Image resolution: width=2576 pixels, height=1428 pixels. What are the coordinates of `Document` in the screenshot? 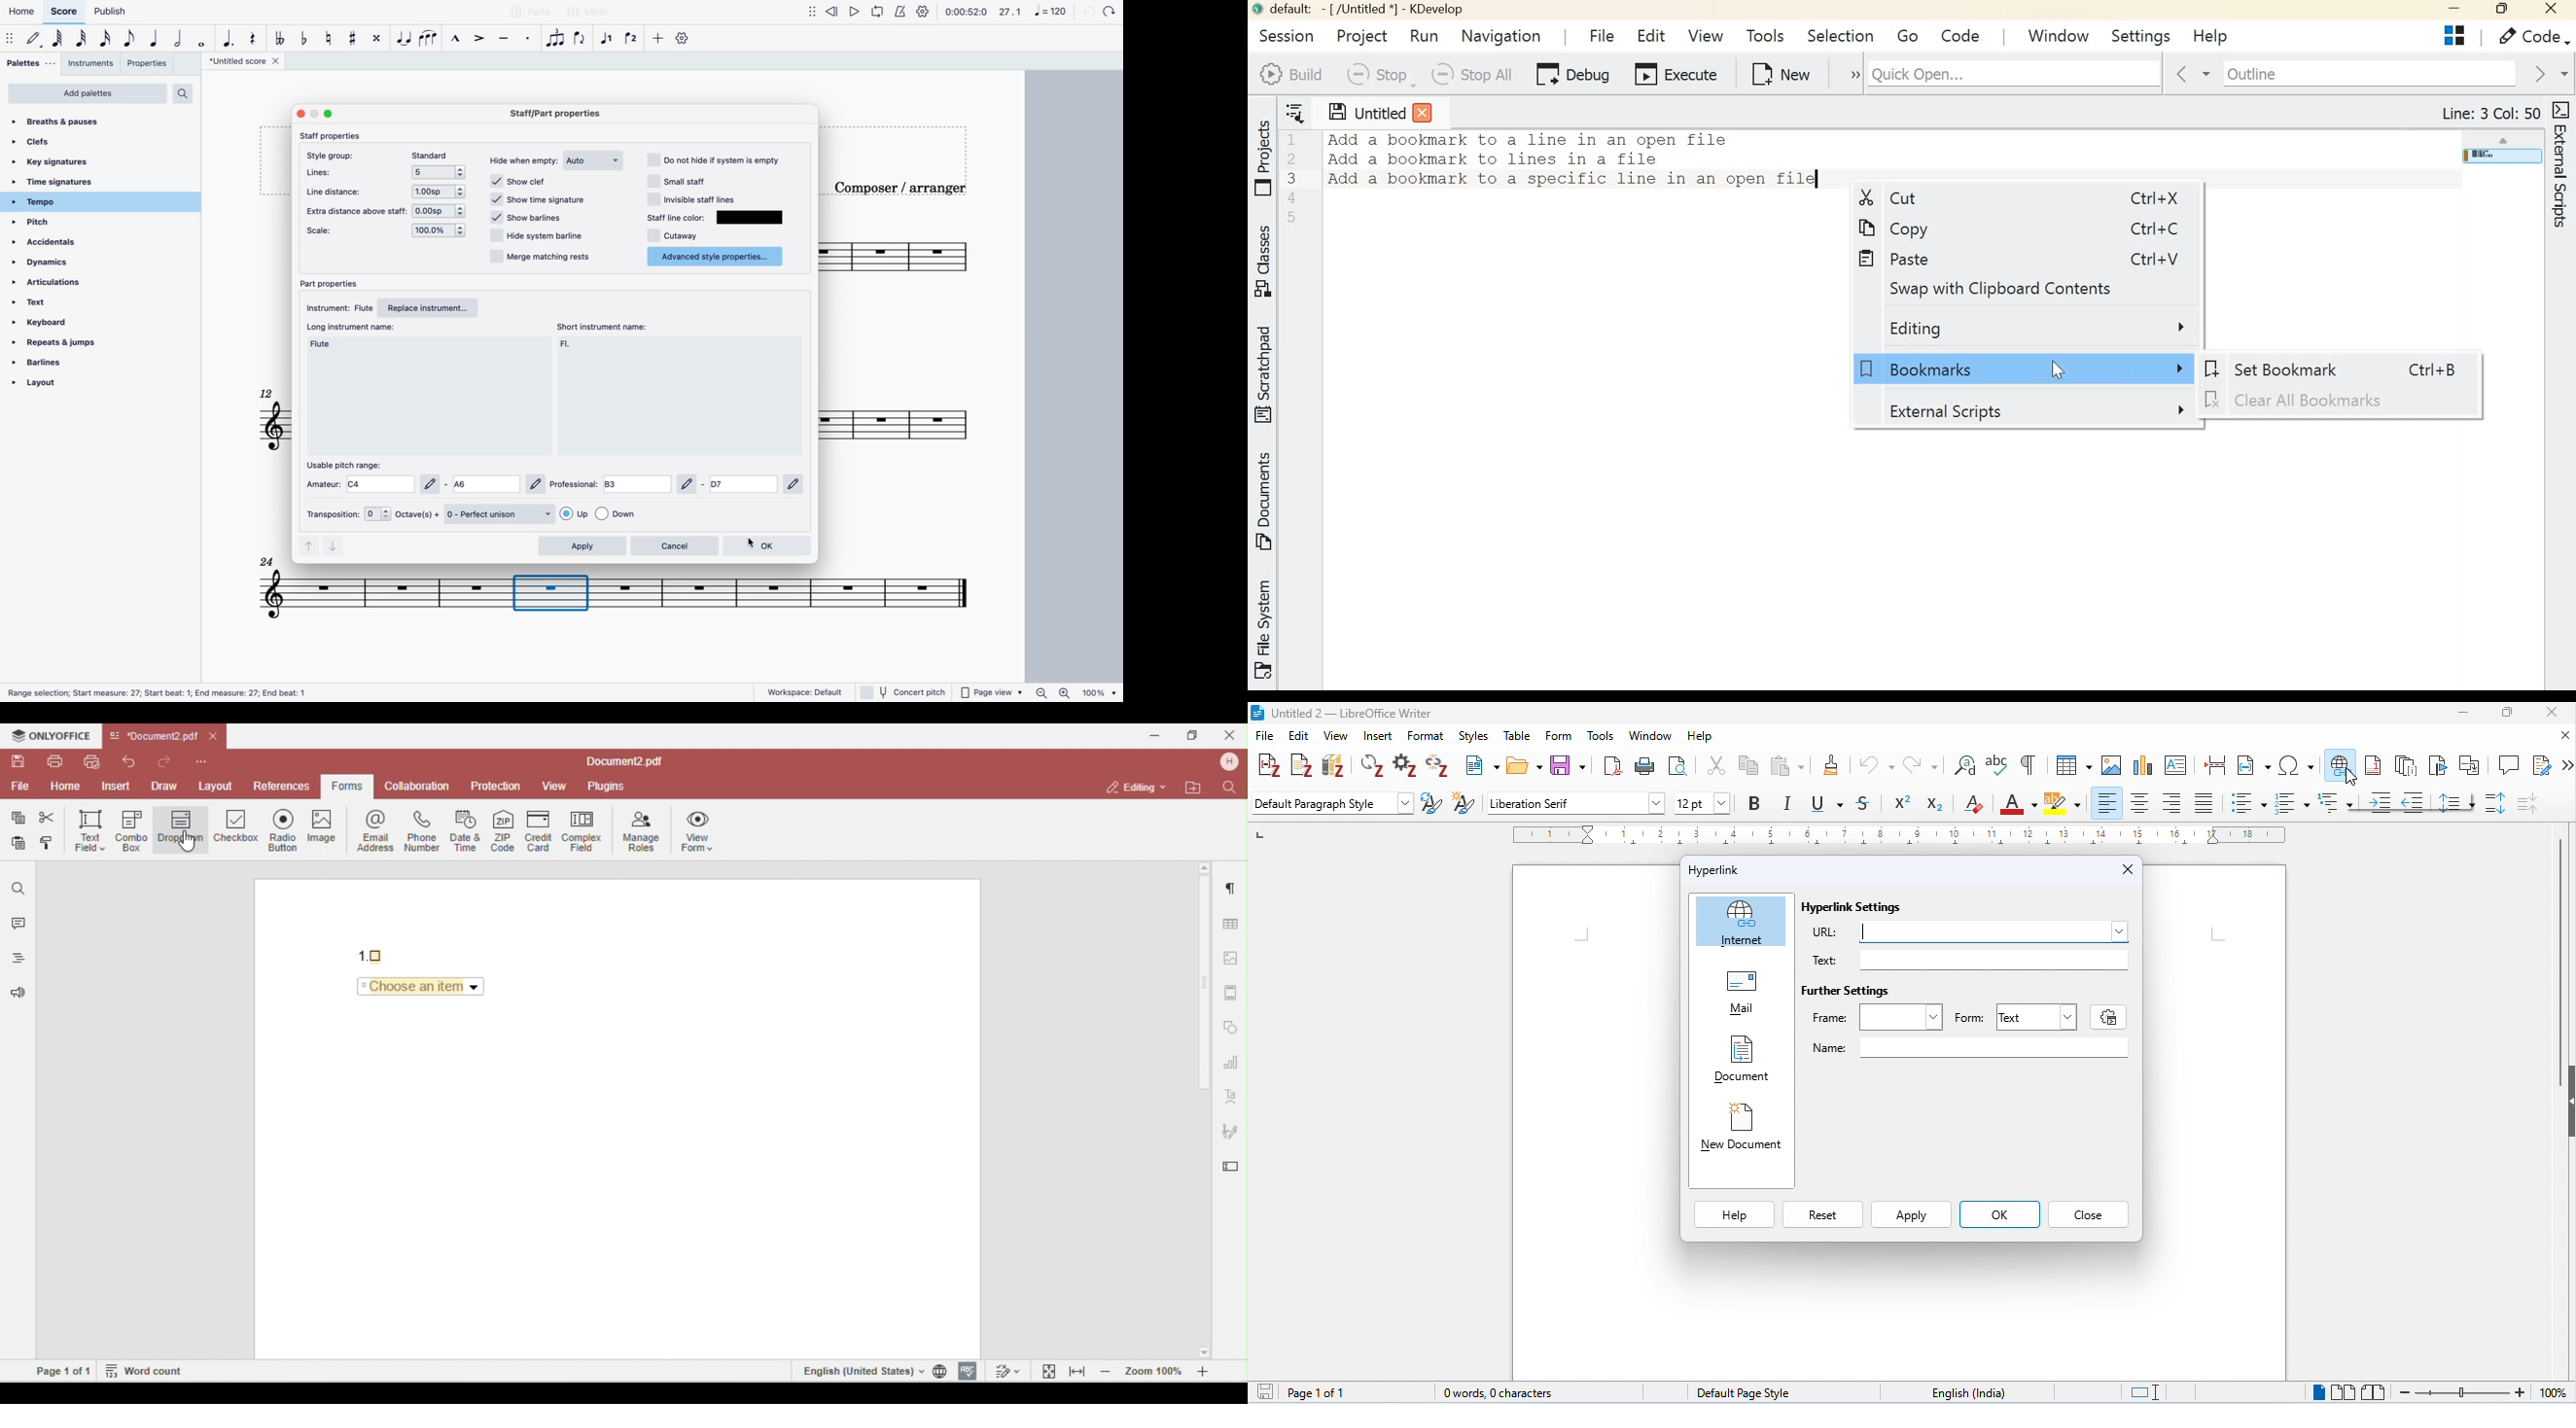 It's located at (1740, 1056).